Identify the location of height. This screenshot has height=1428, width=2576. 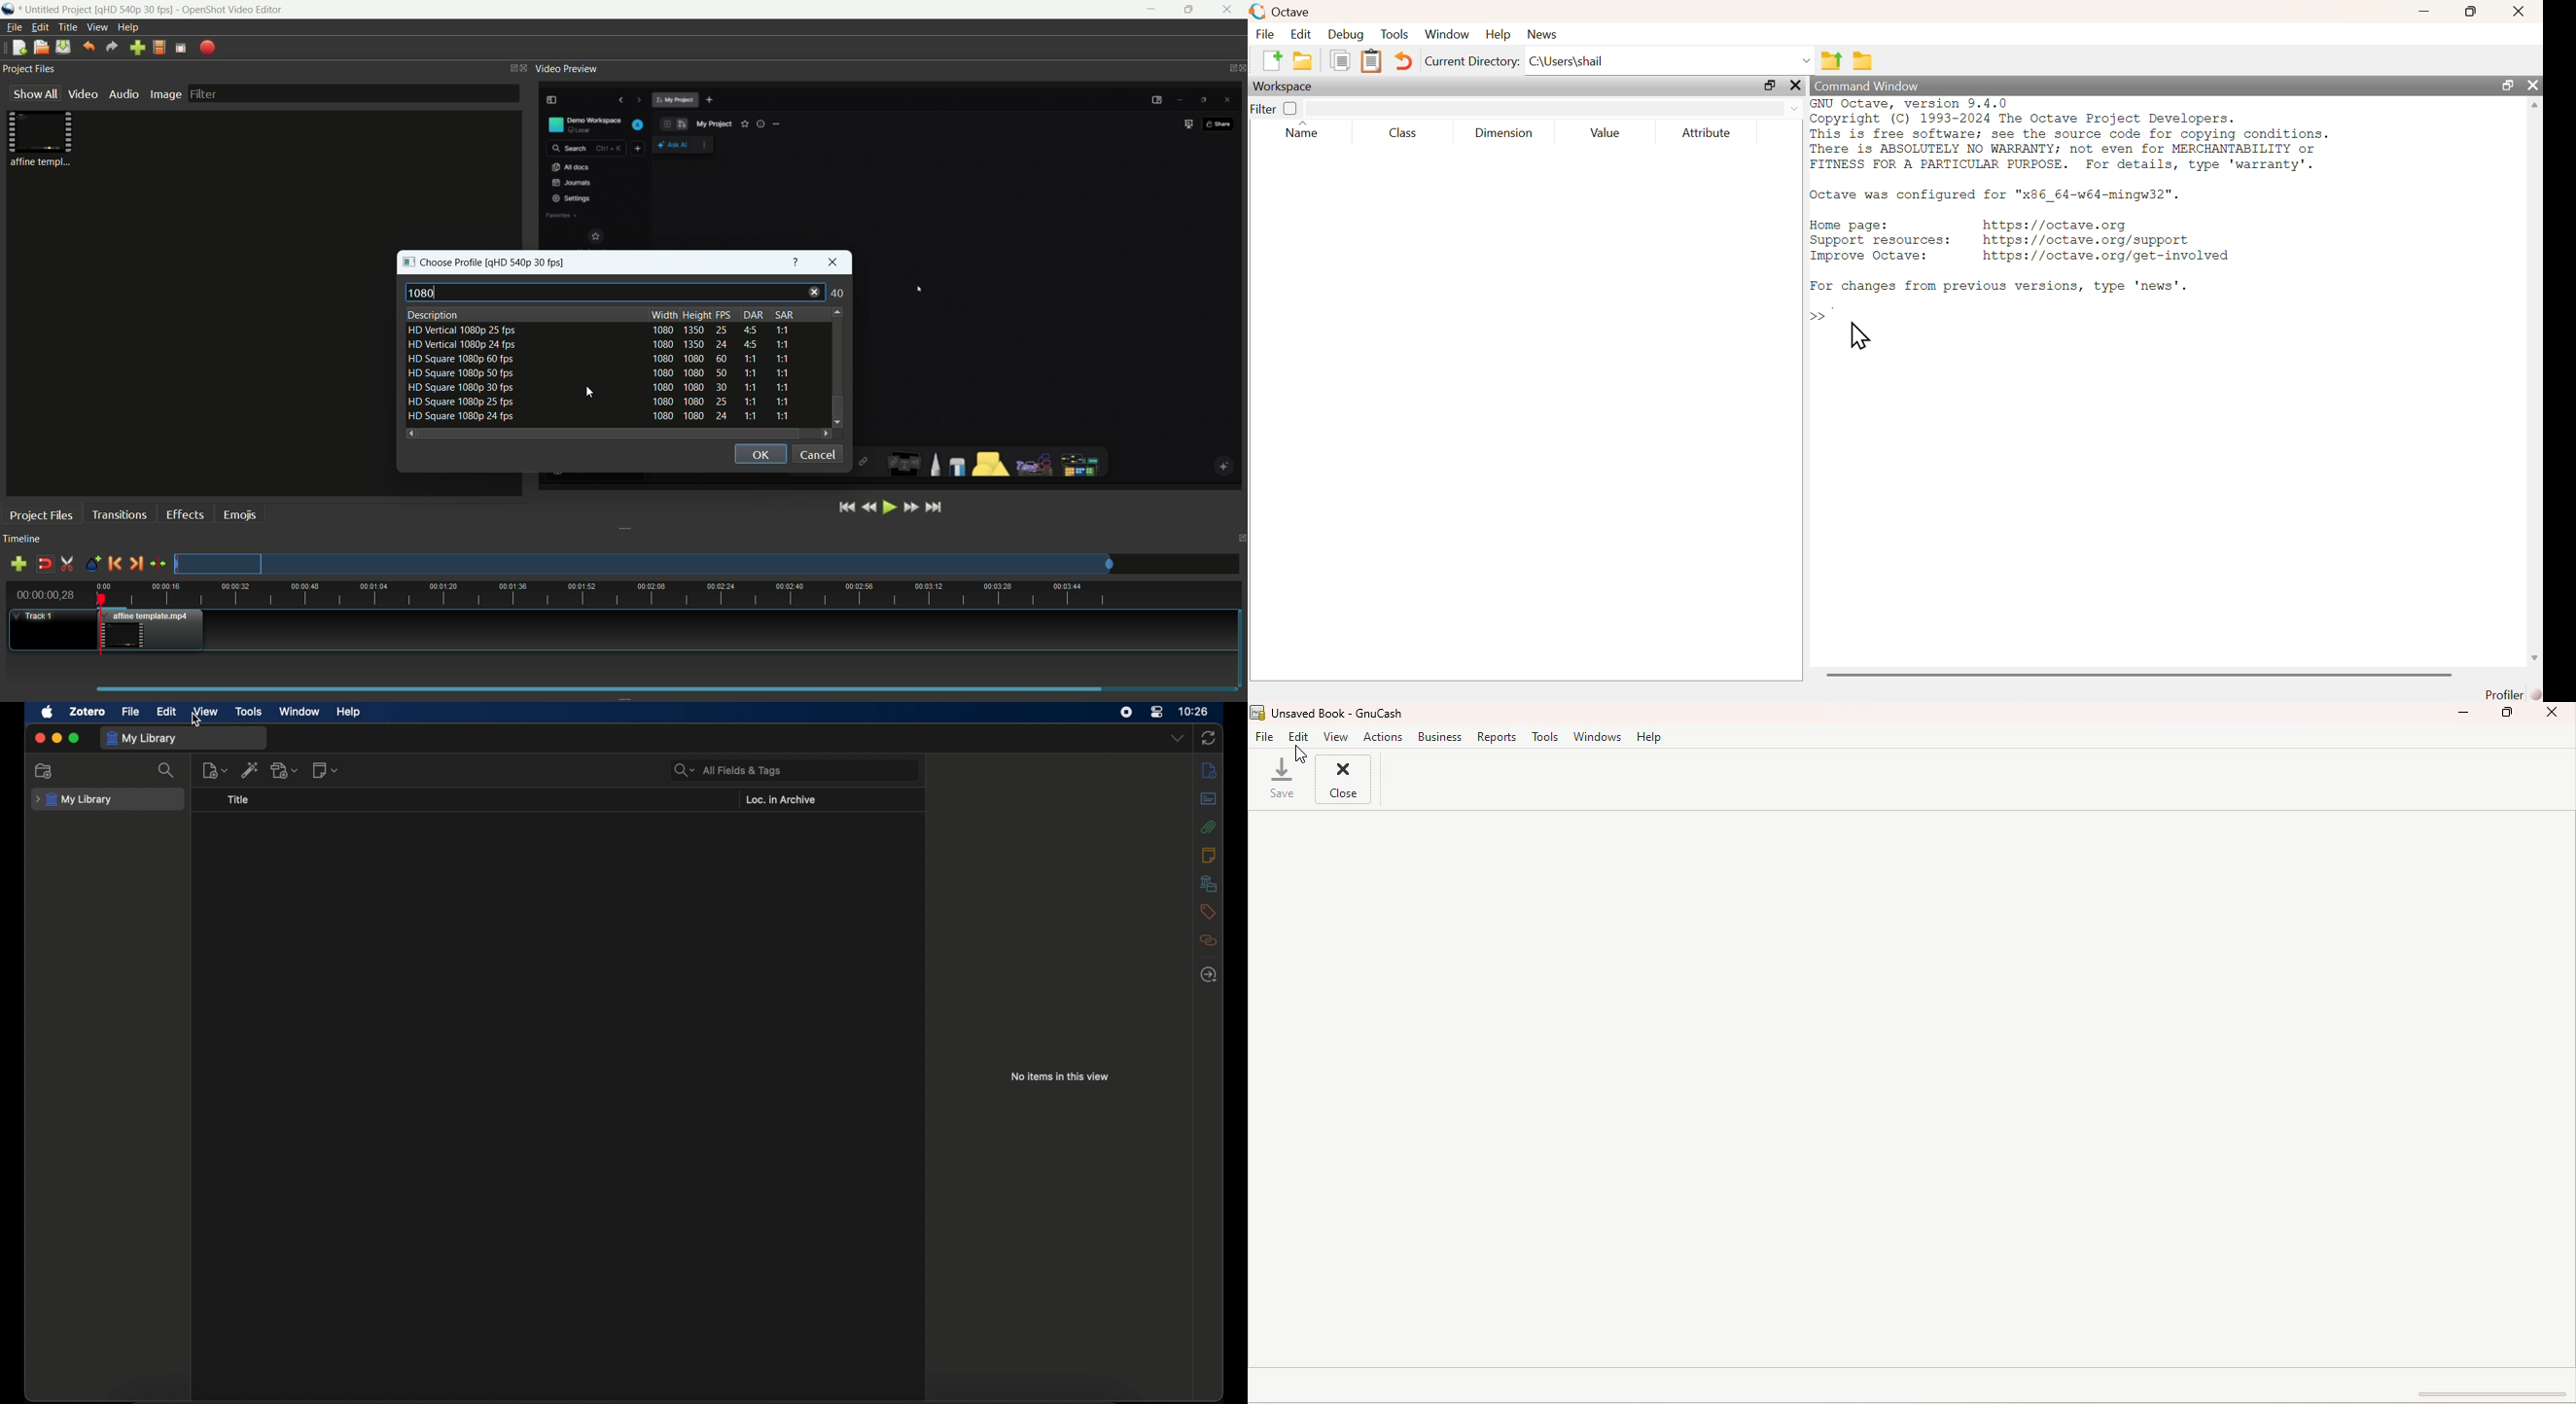
(697, 315).